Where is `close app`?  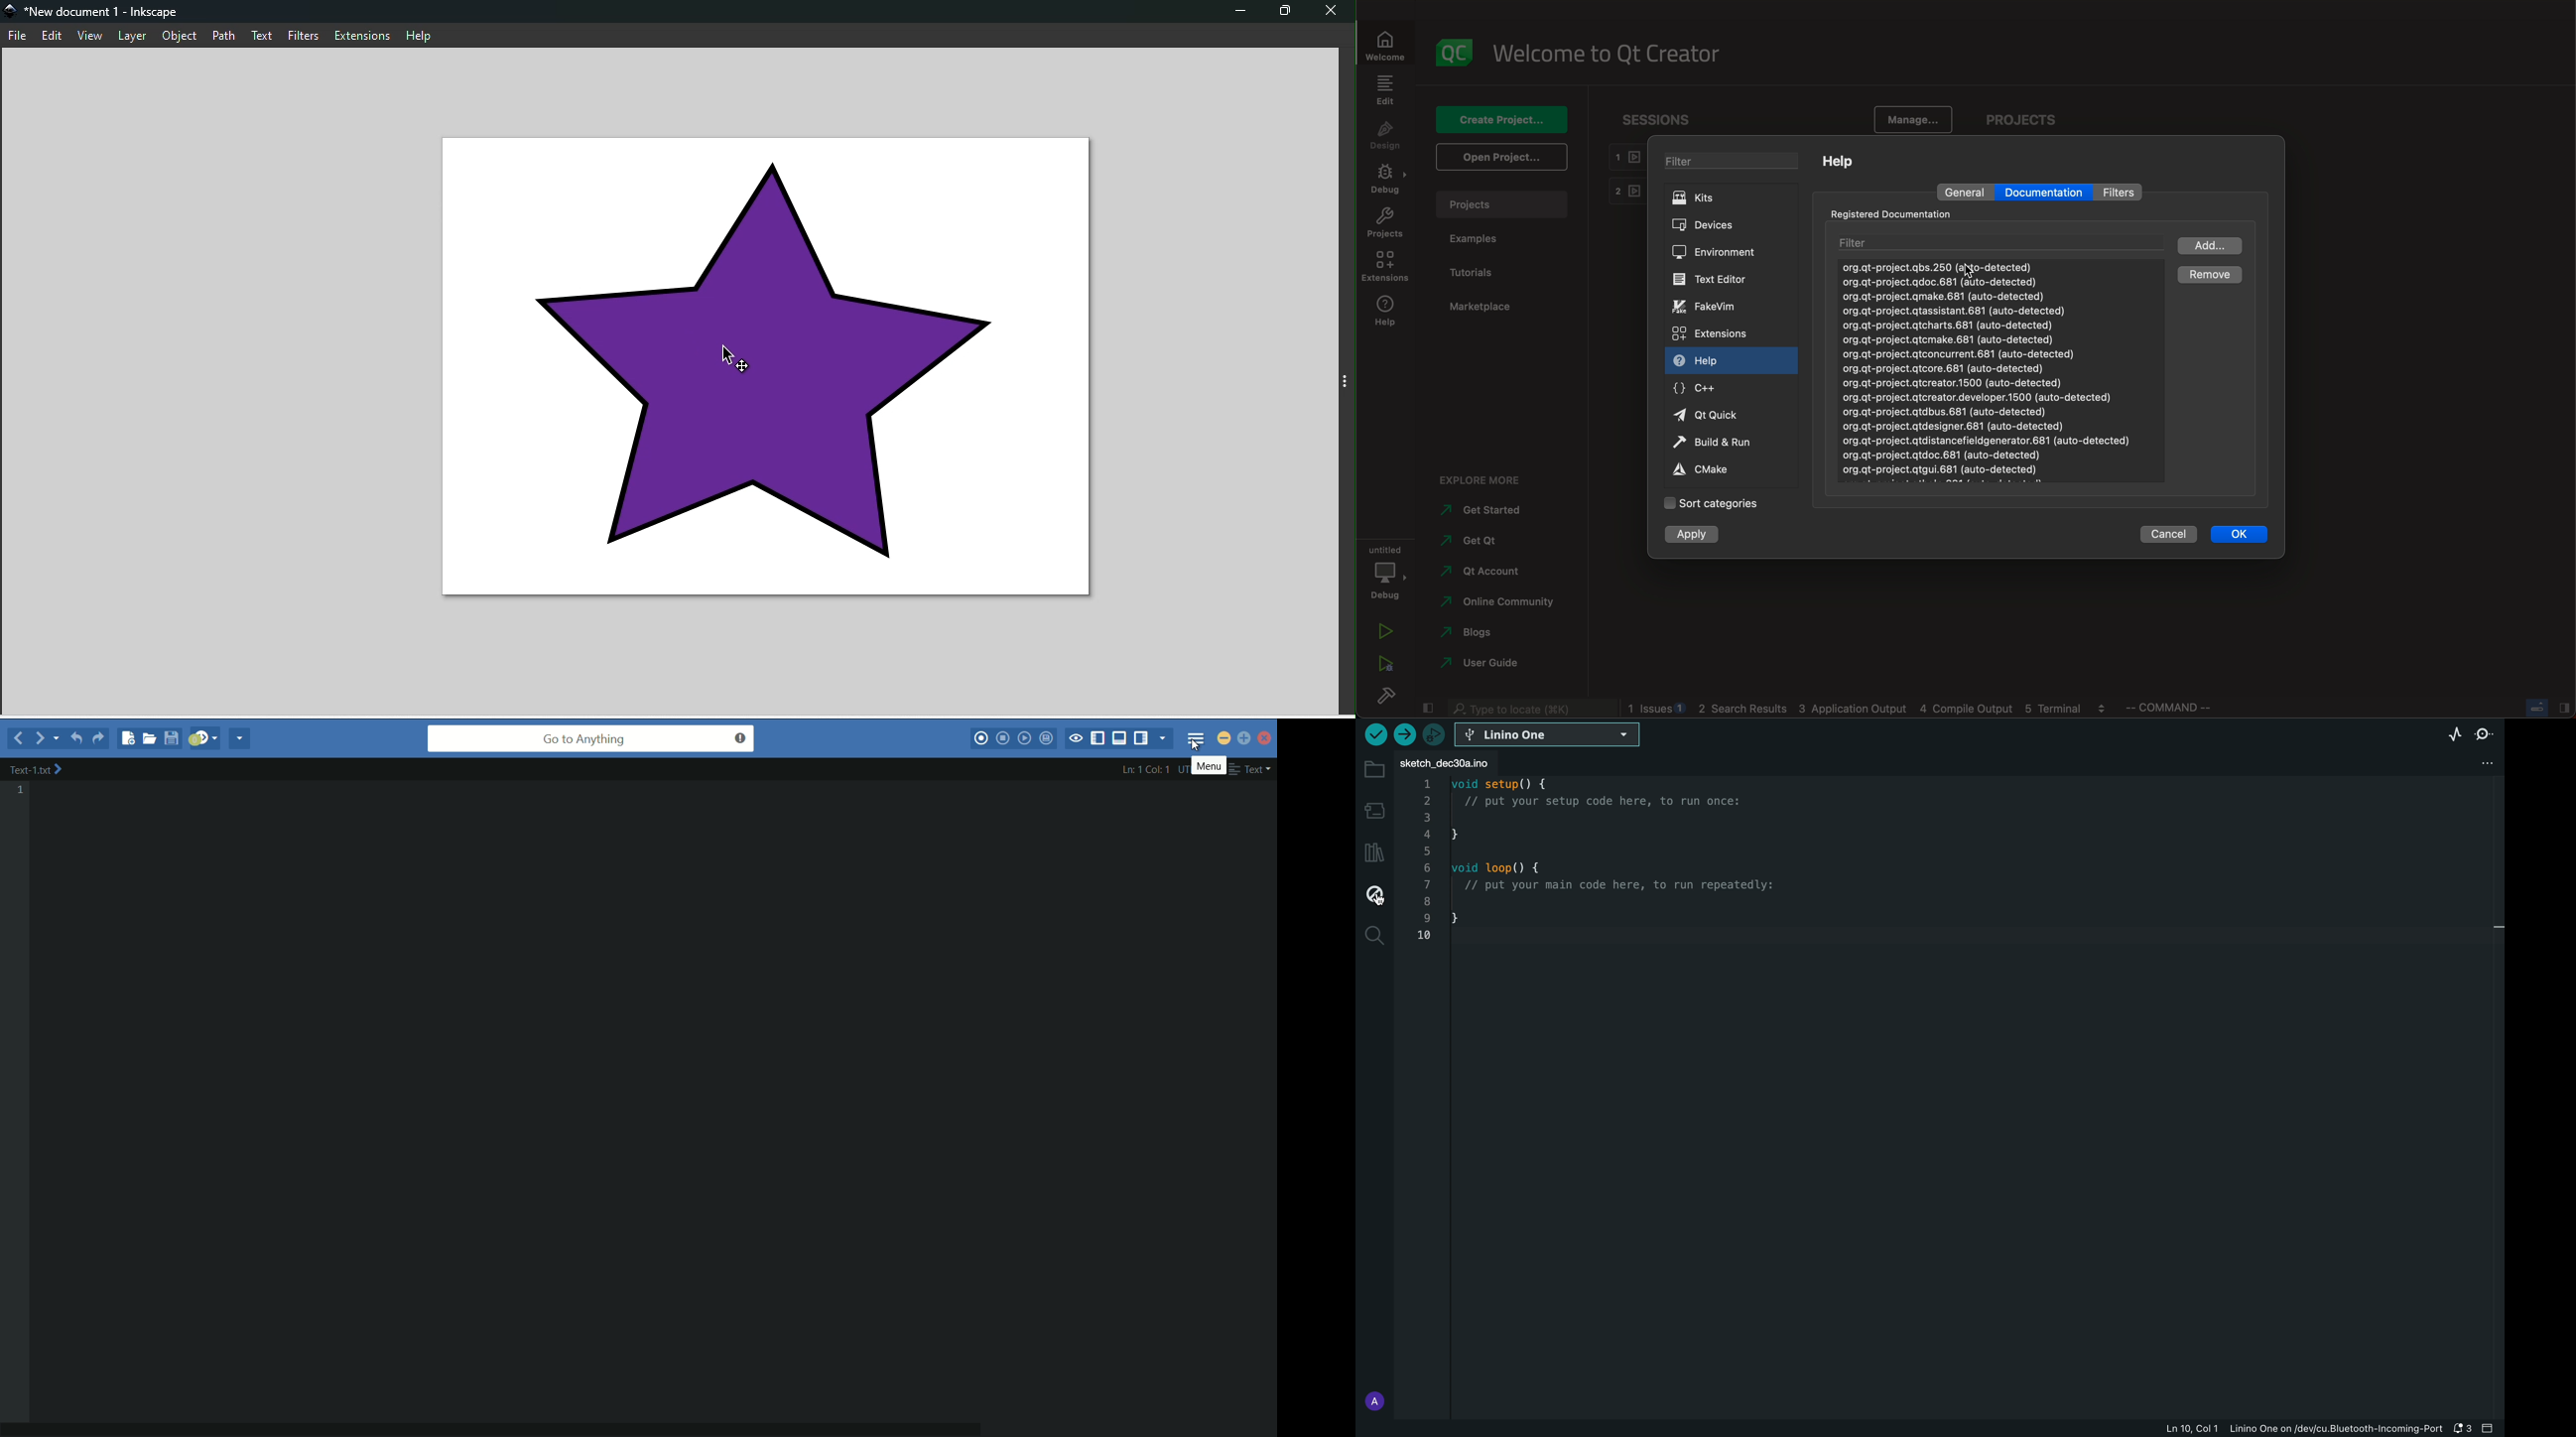 close app is located at coordinates (1264, 738).